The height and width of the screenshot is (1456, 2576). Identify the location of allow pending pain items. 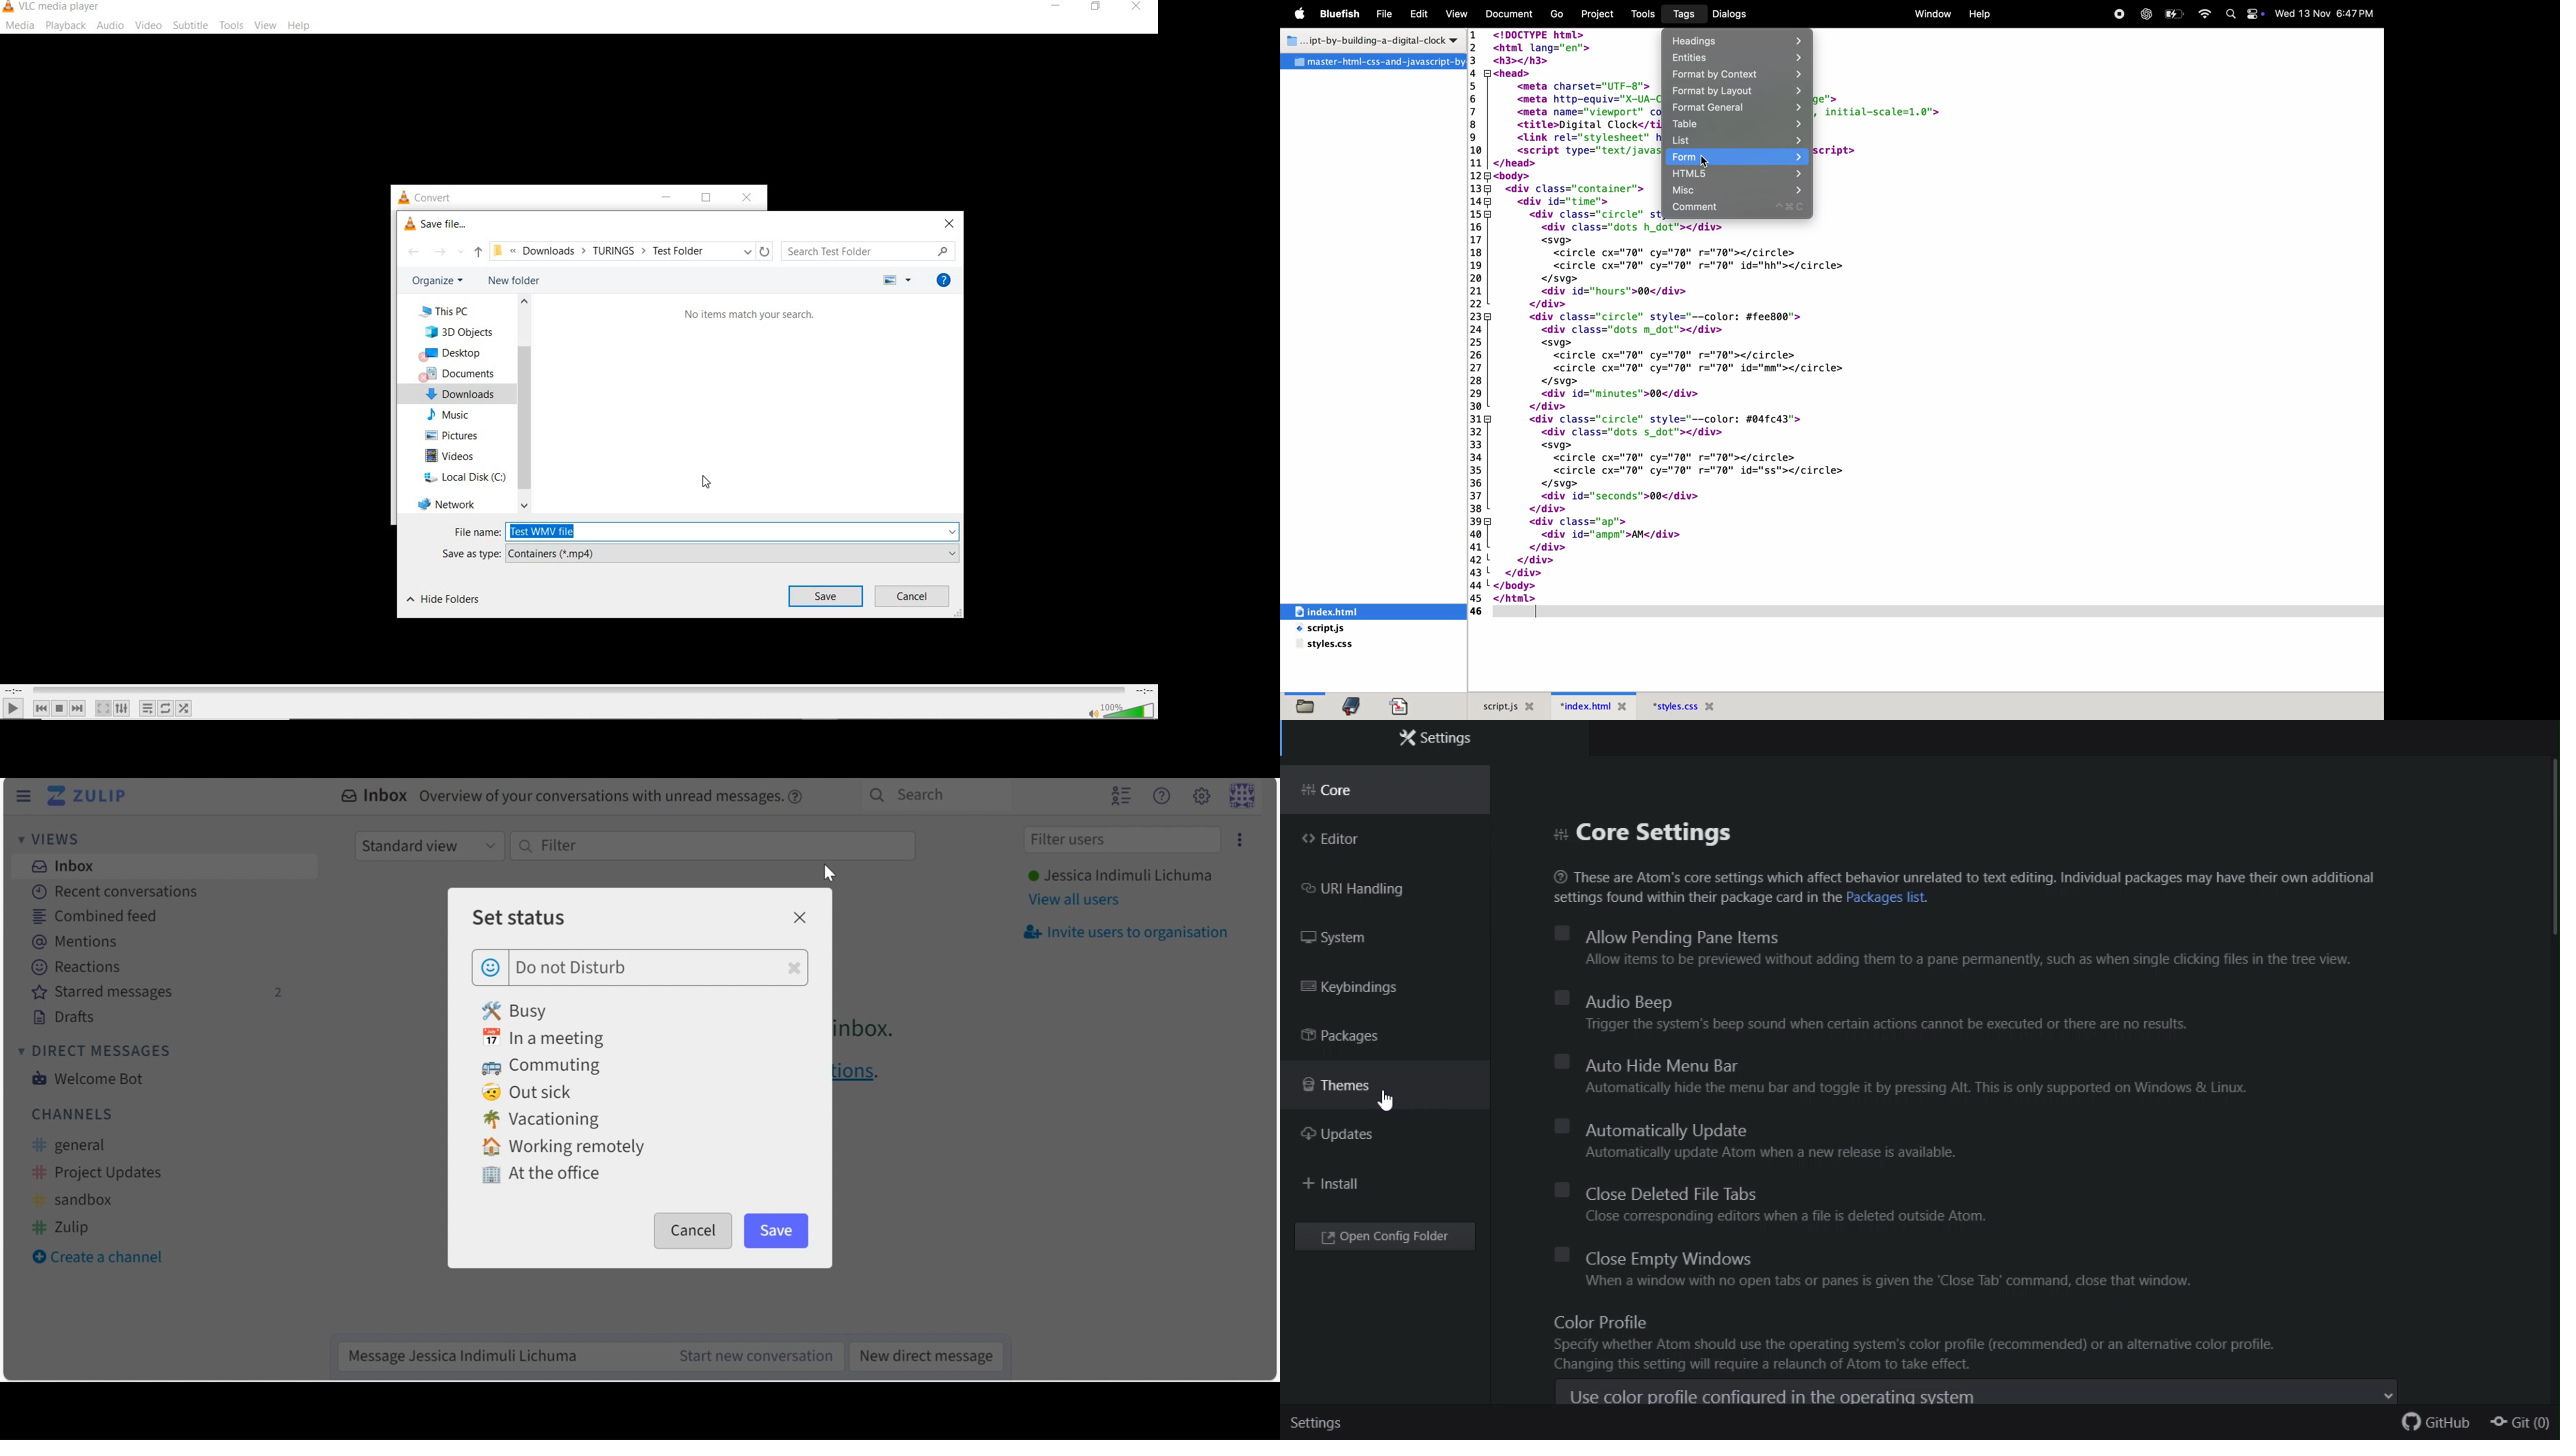
(1969, 933).